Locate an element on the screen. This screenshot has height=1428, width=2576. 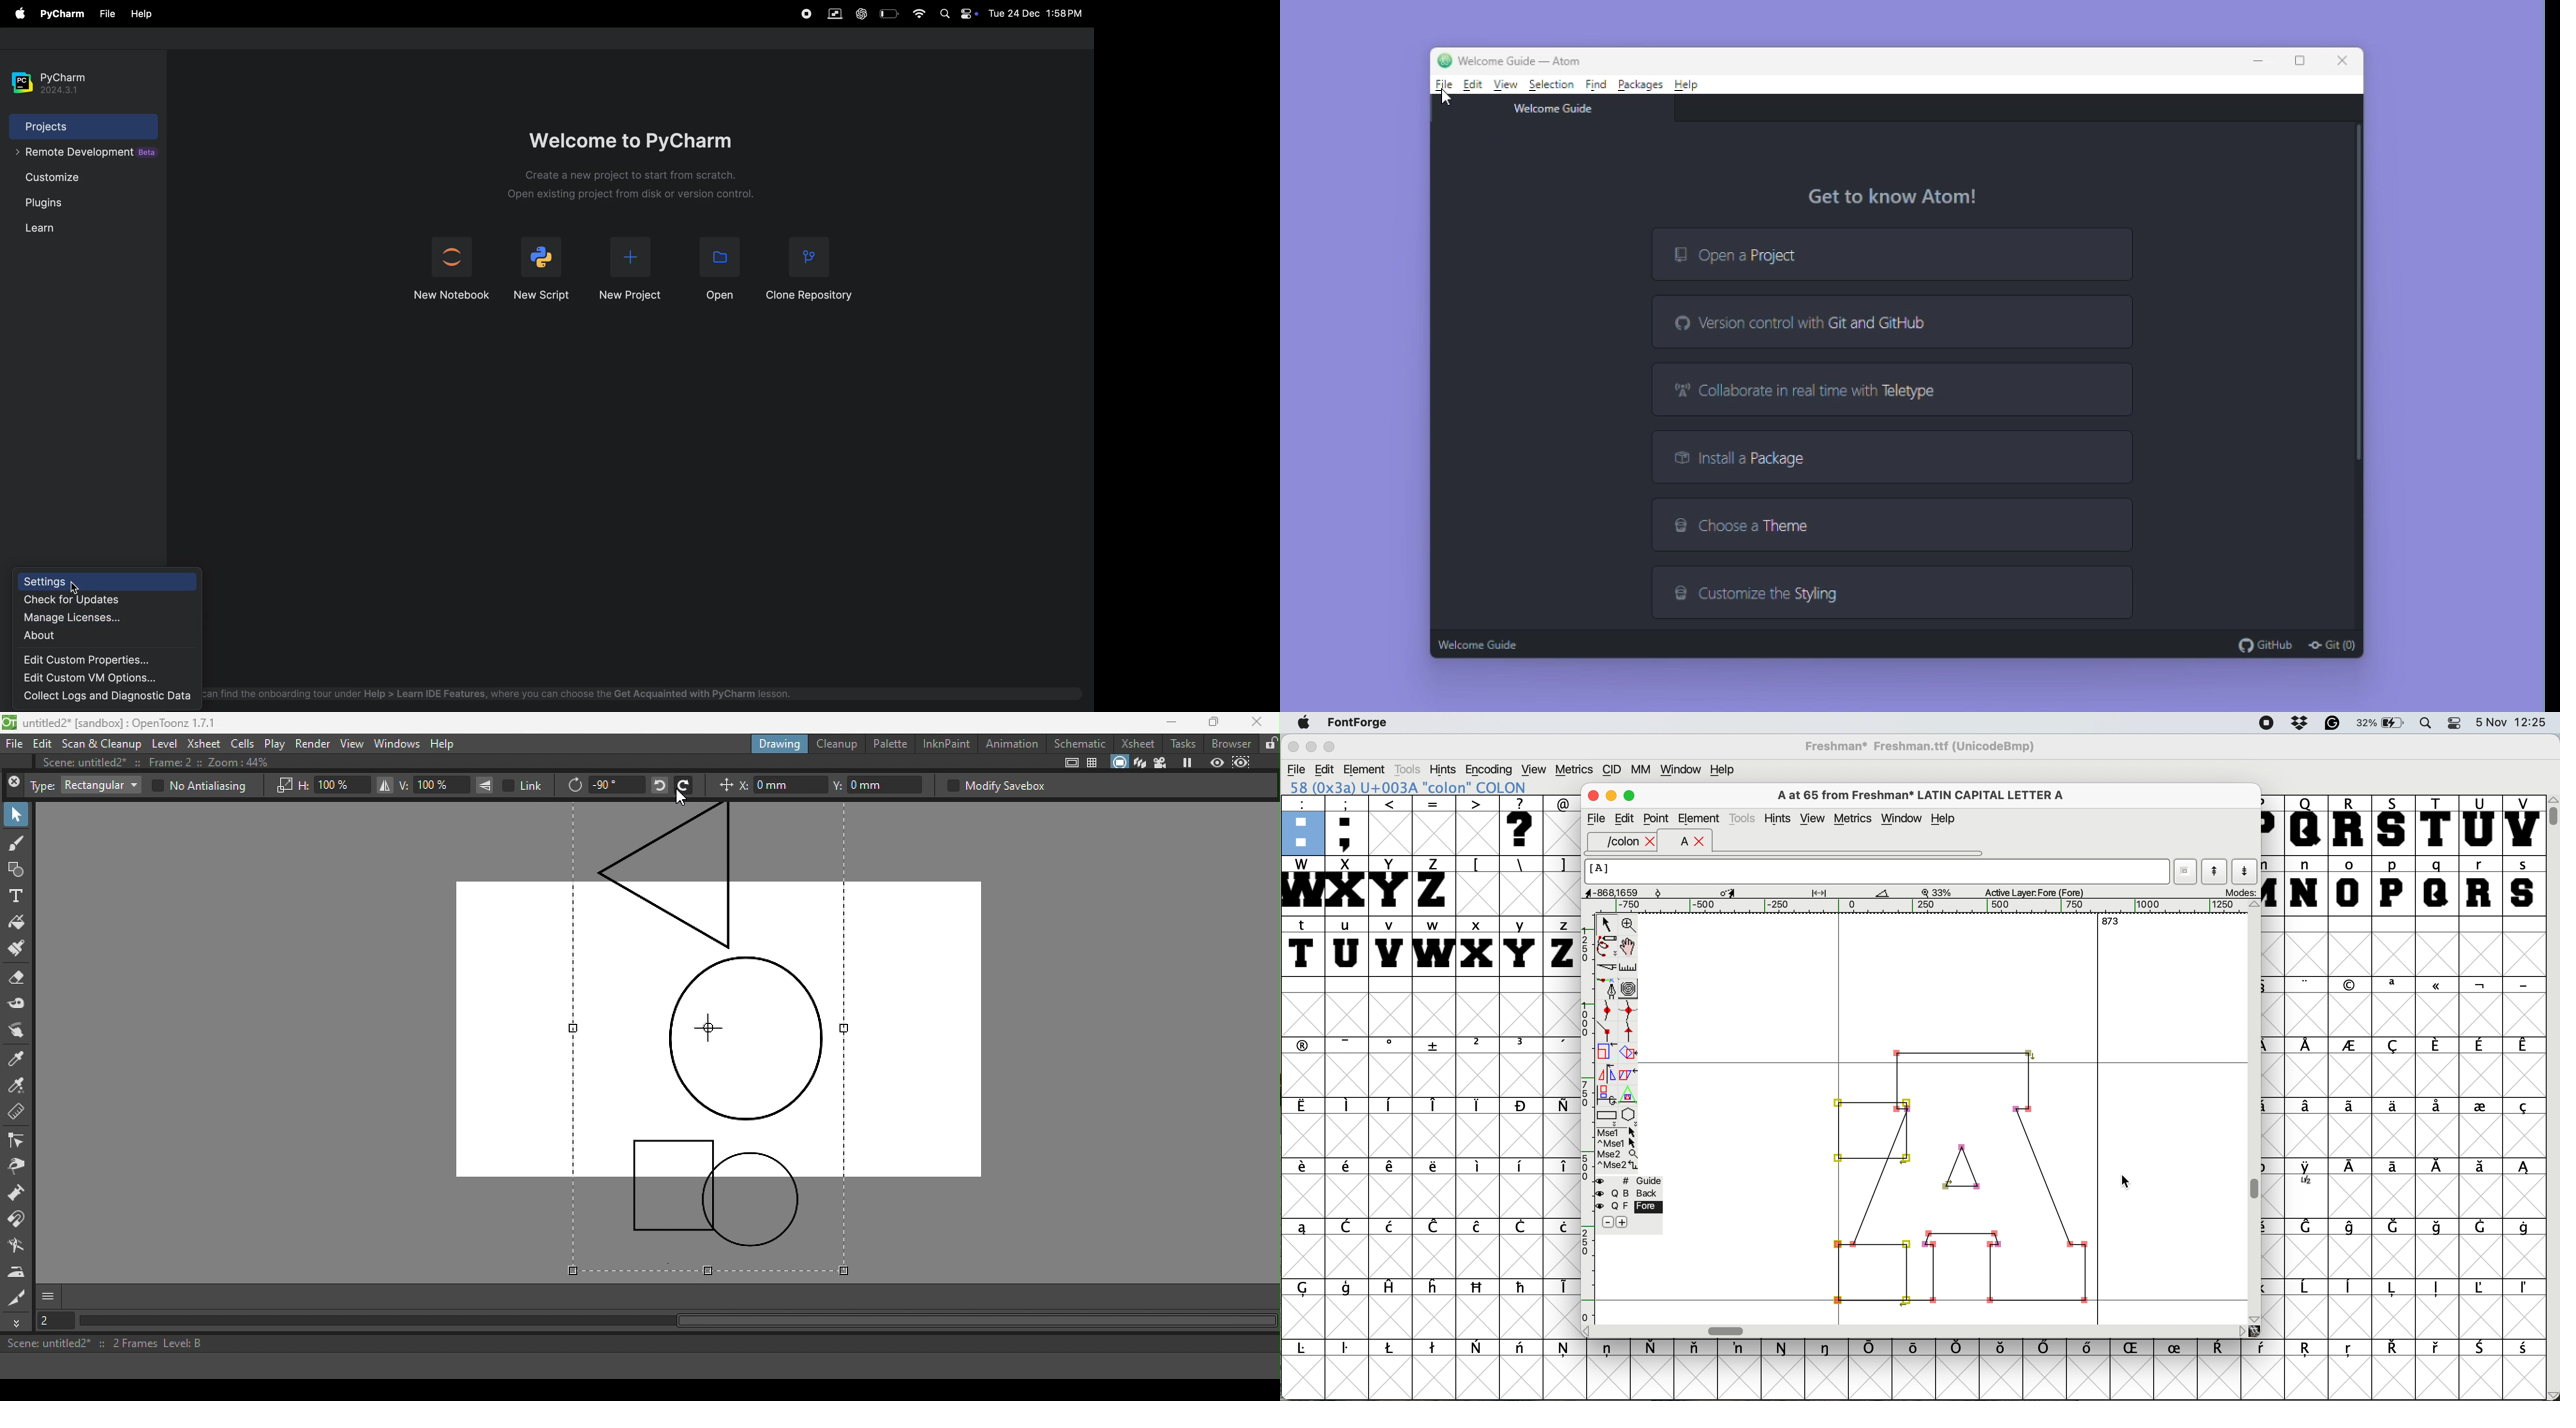
Selection tool is located at coordinates (17, 815).